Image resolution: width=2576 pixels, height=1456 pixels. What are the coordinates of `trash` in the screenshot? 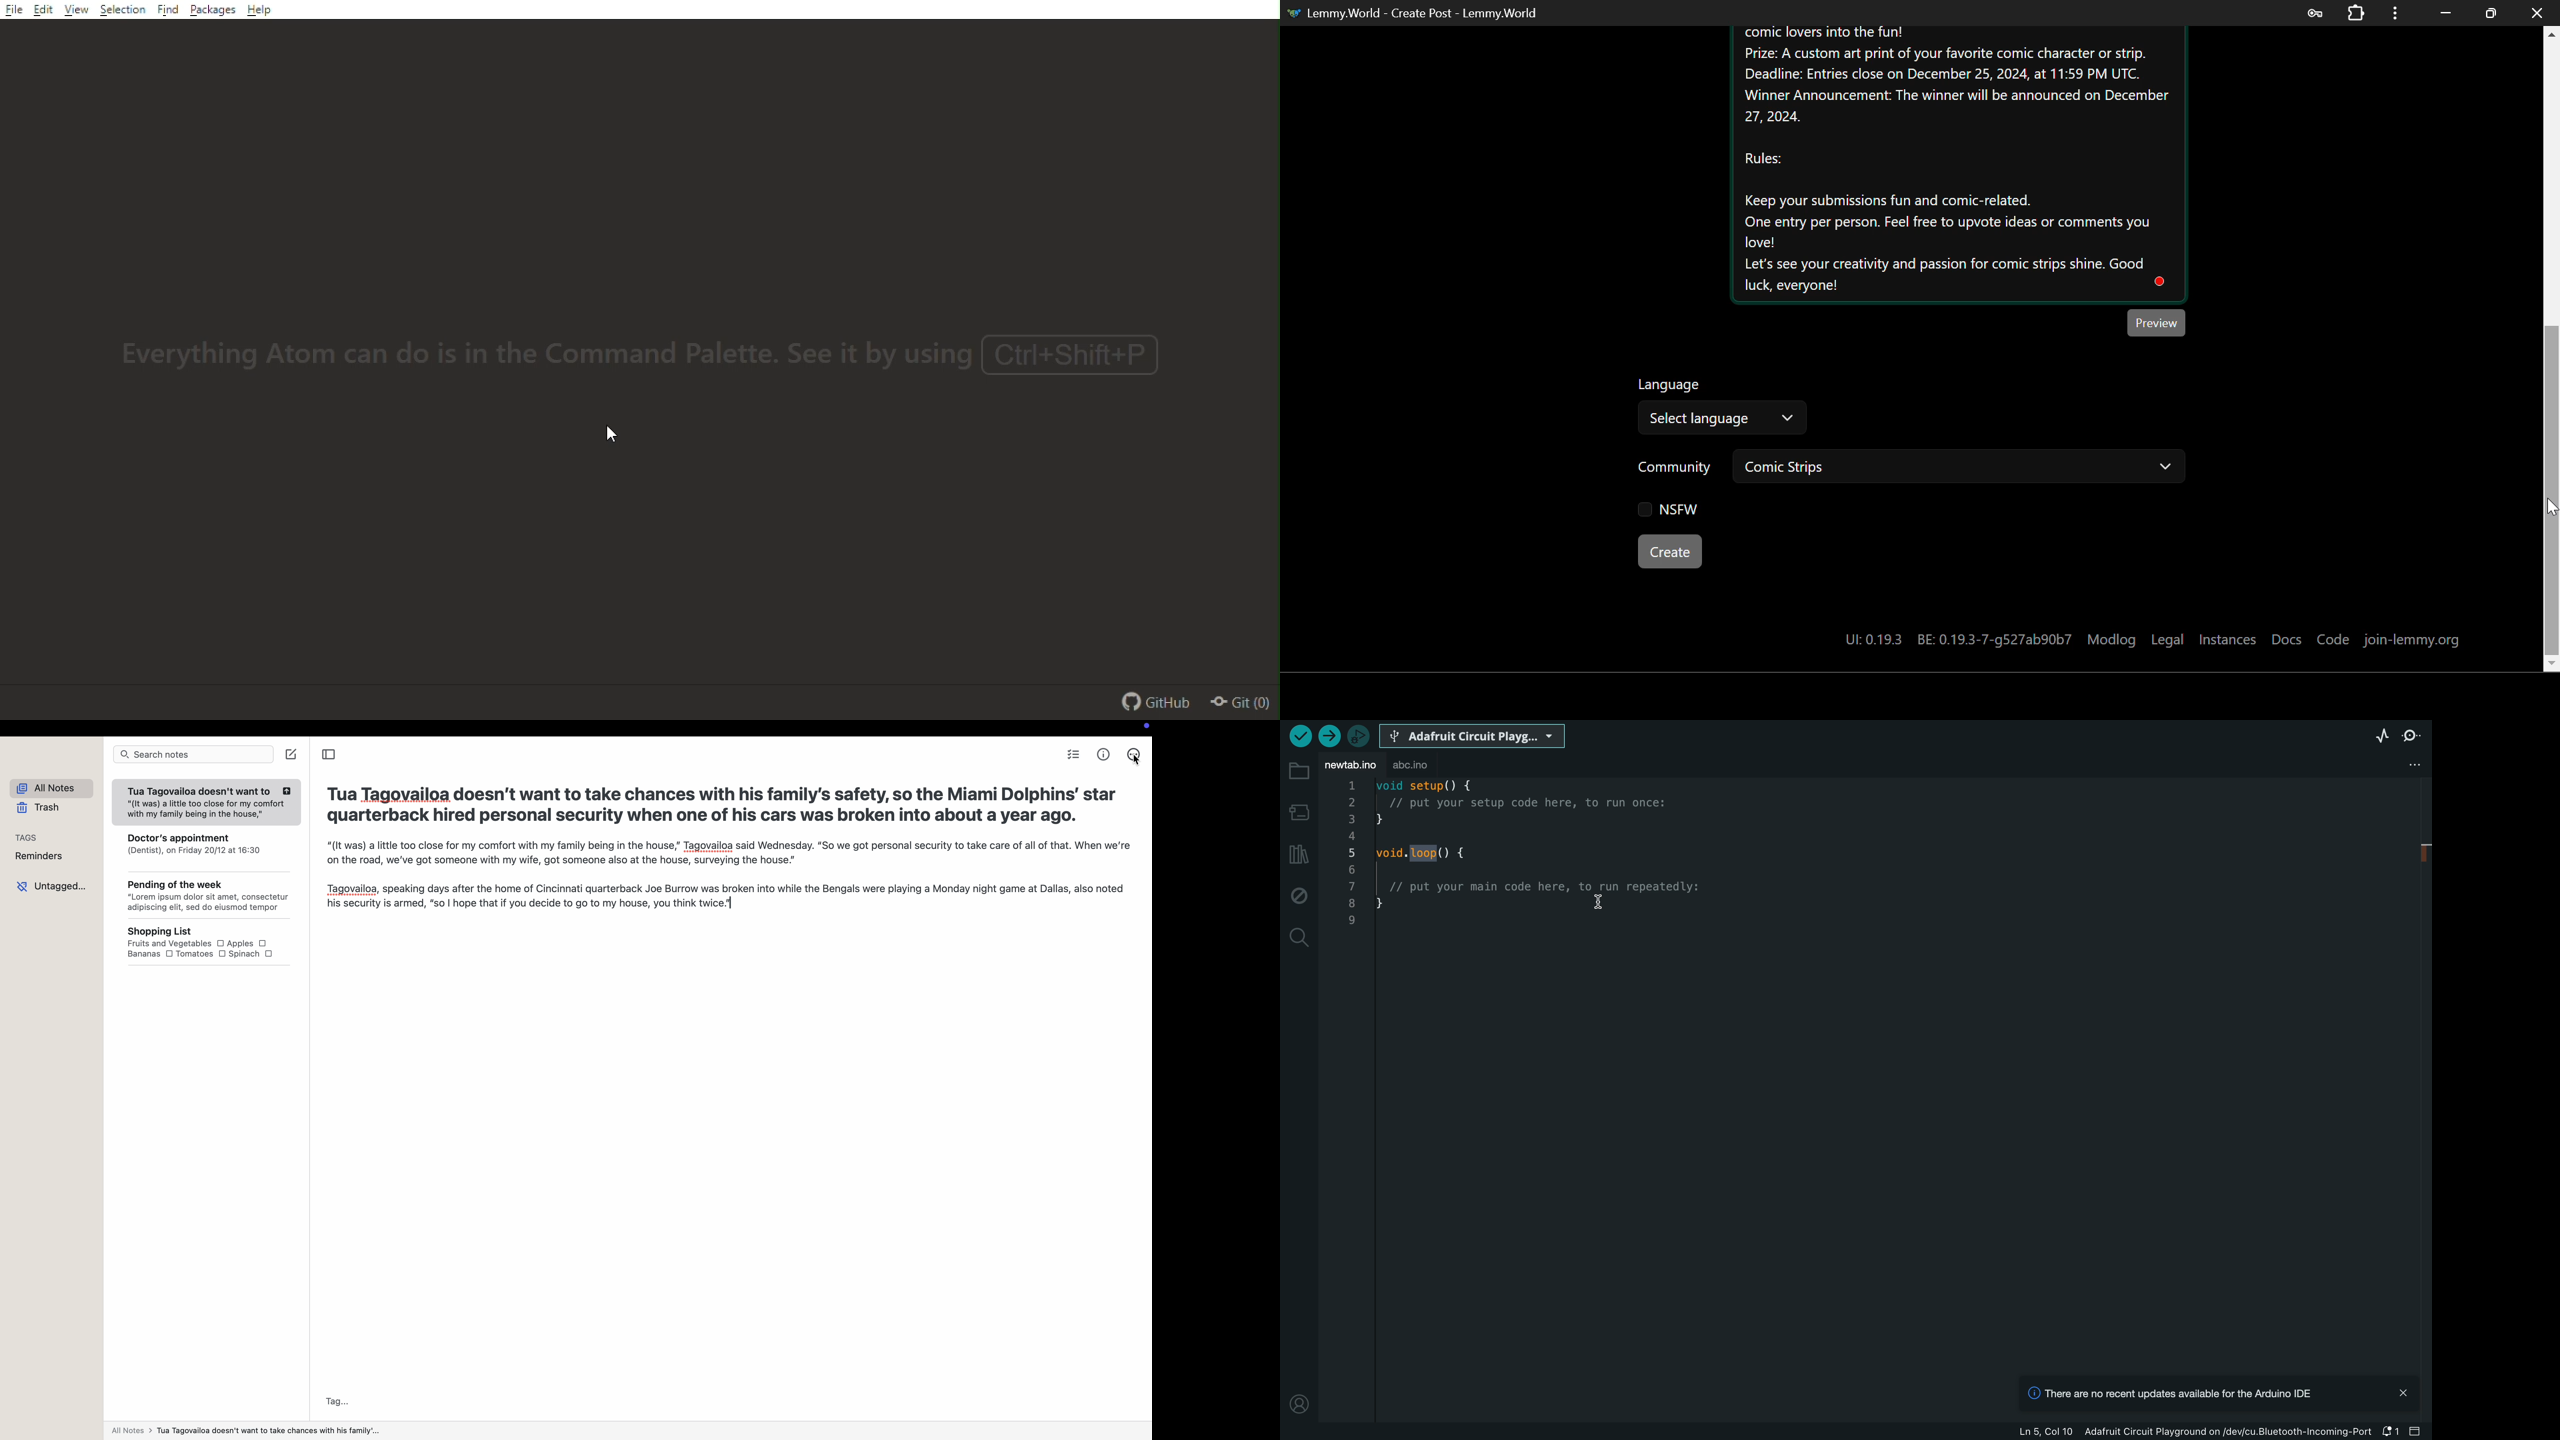 It's located at (37, 808).